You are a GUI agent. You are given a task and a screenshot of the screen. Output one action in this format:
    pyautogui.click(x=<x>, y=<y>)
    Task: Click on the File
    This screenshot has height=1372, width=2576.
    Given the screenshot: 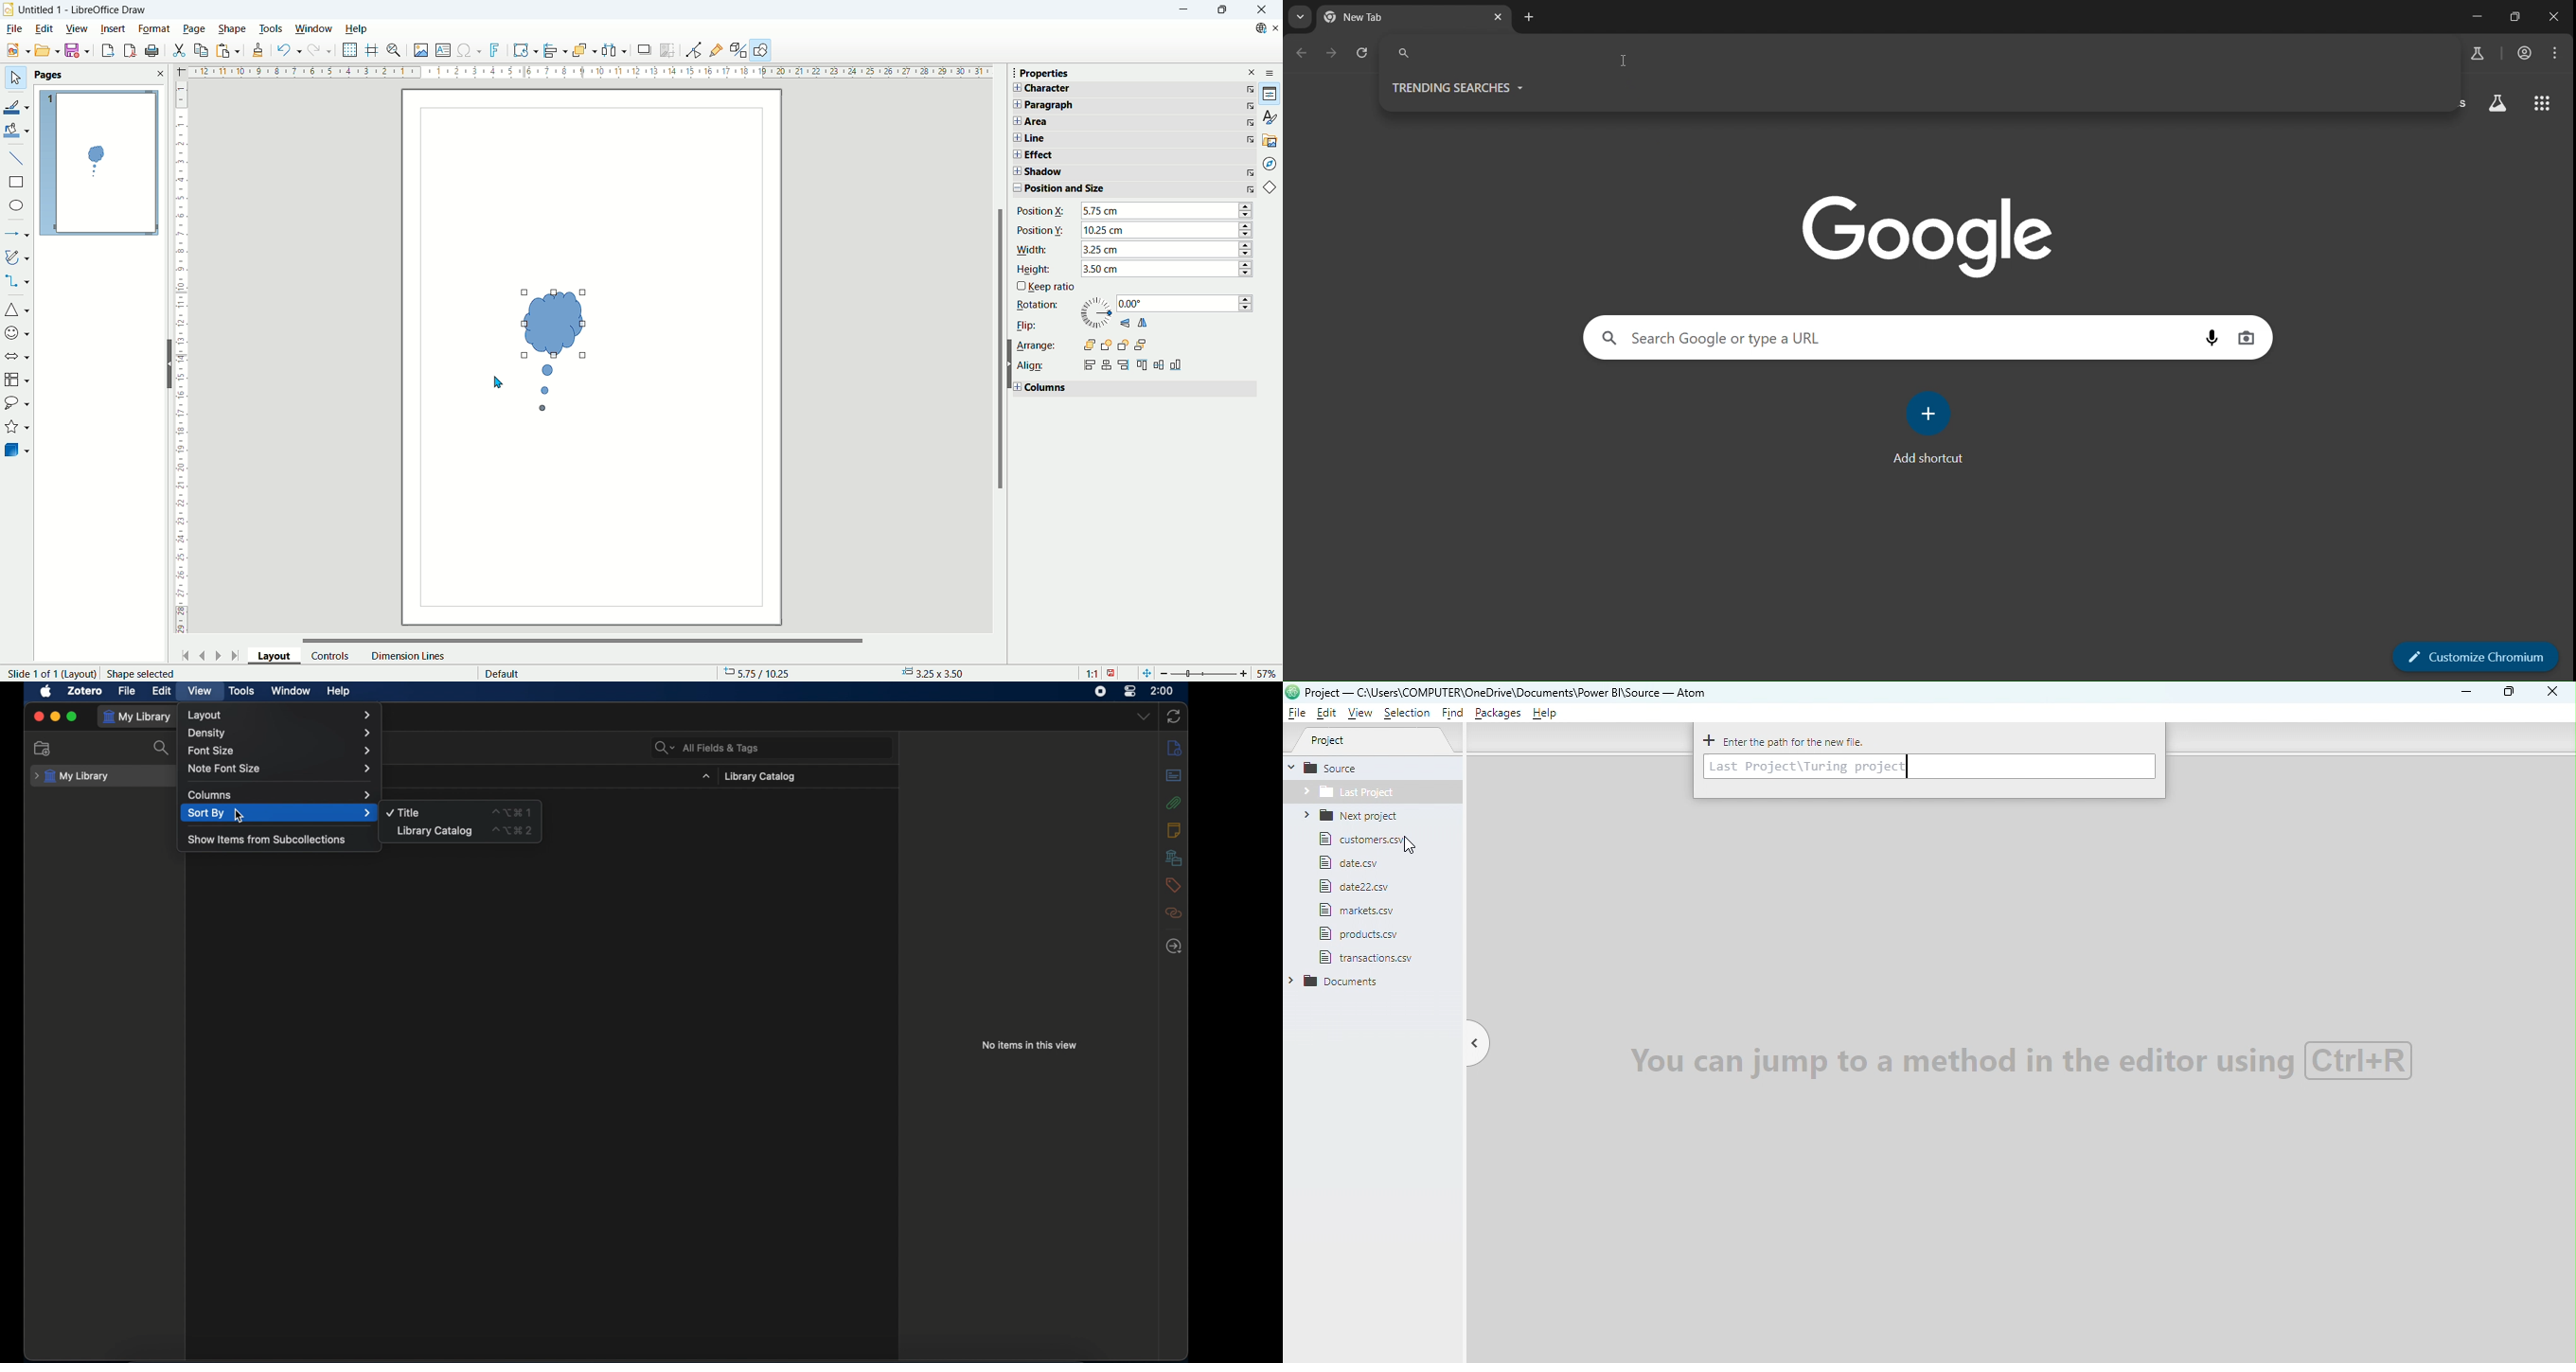 What is the action you would take?
    pyautogui.click(x=1369, y=841)
    